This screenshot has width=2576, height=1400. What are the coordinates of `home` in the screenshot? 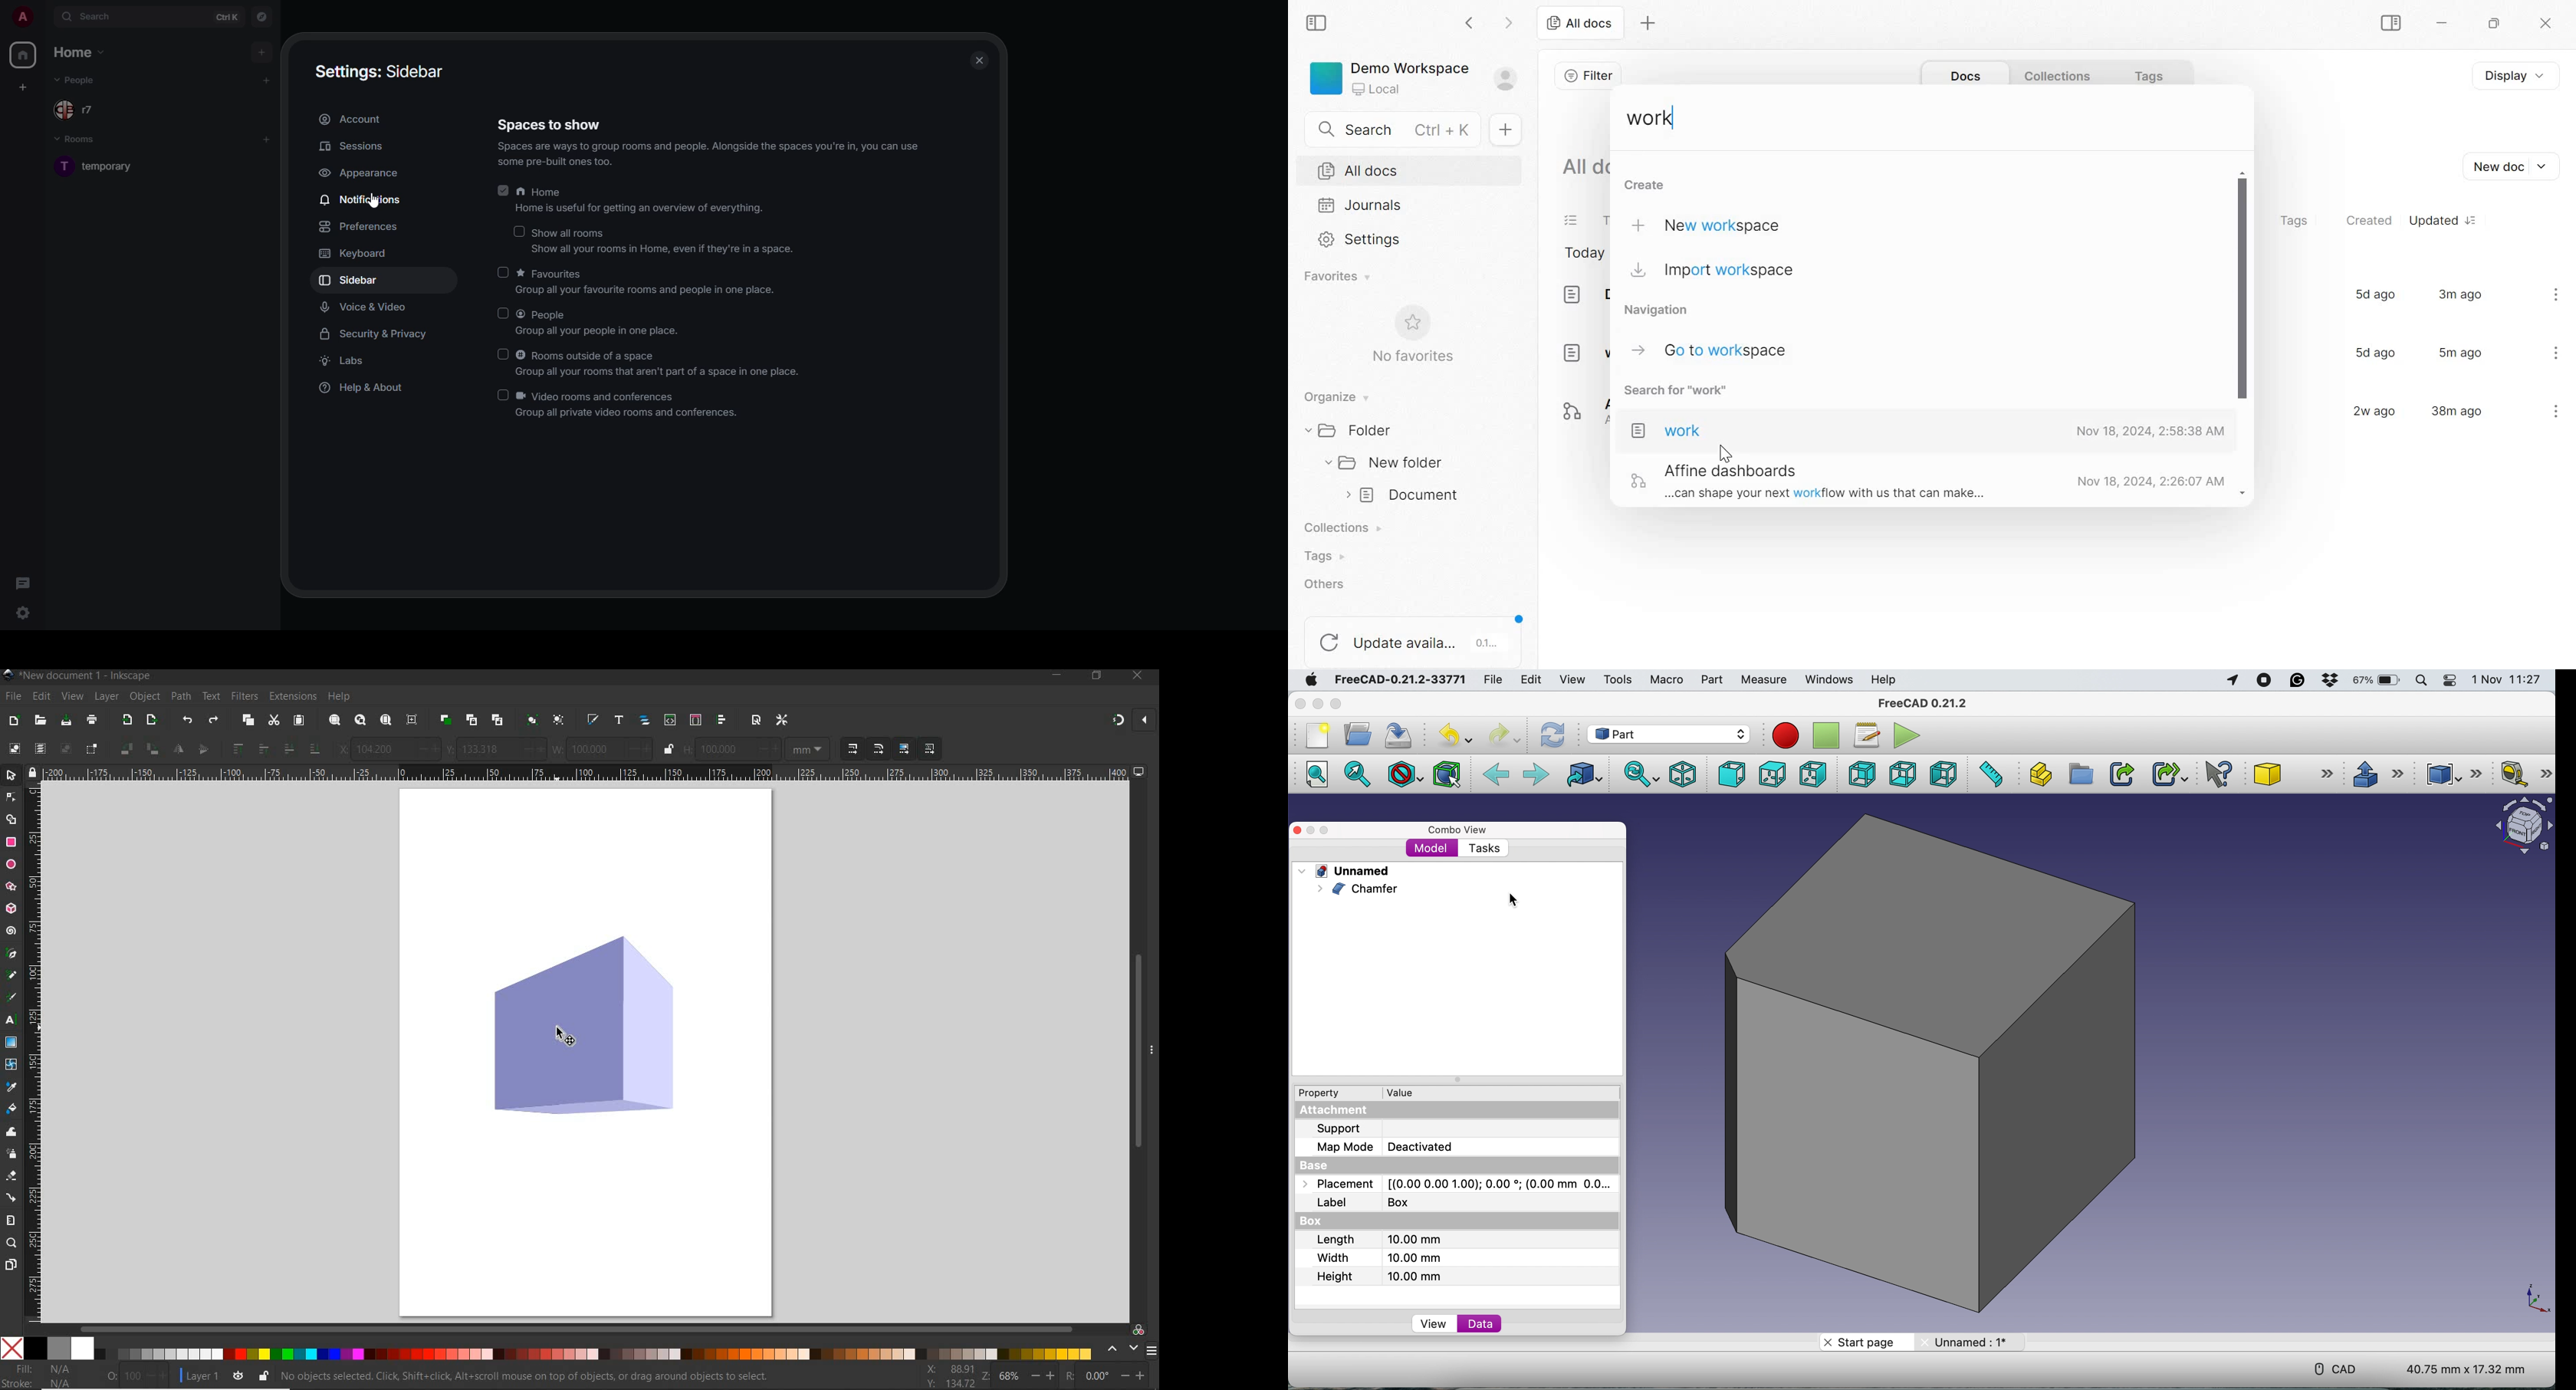 It's located at (22, 55).